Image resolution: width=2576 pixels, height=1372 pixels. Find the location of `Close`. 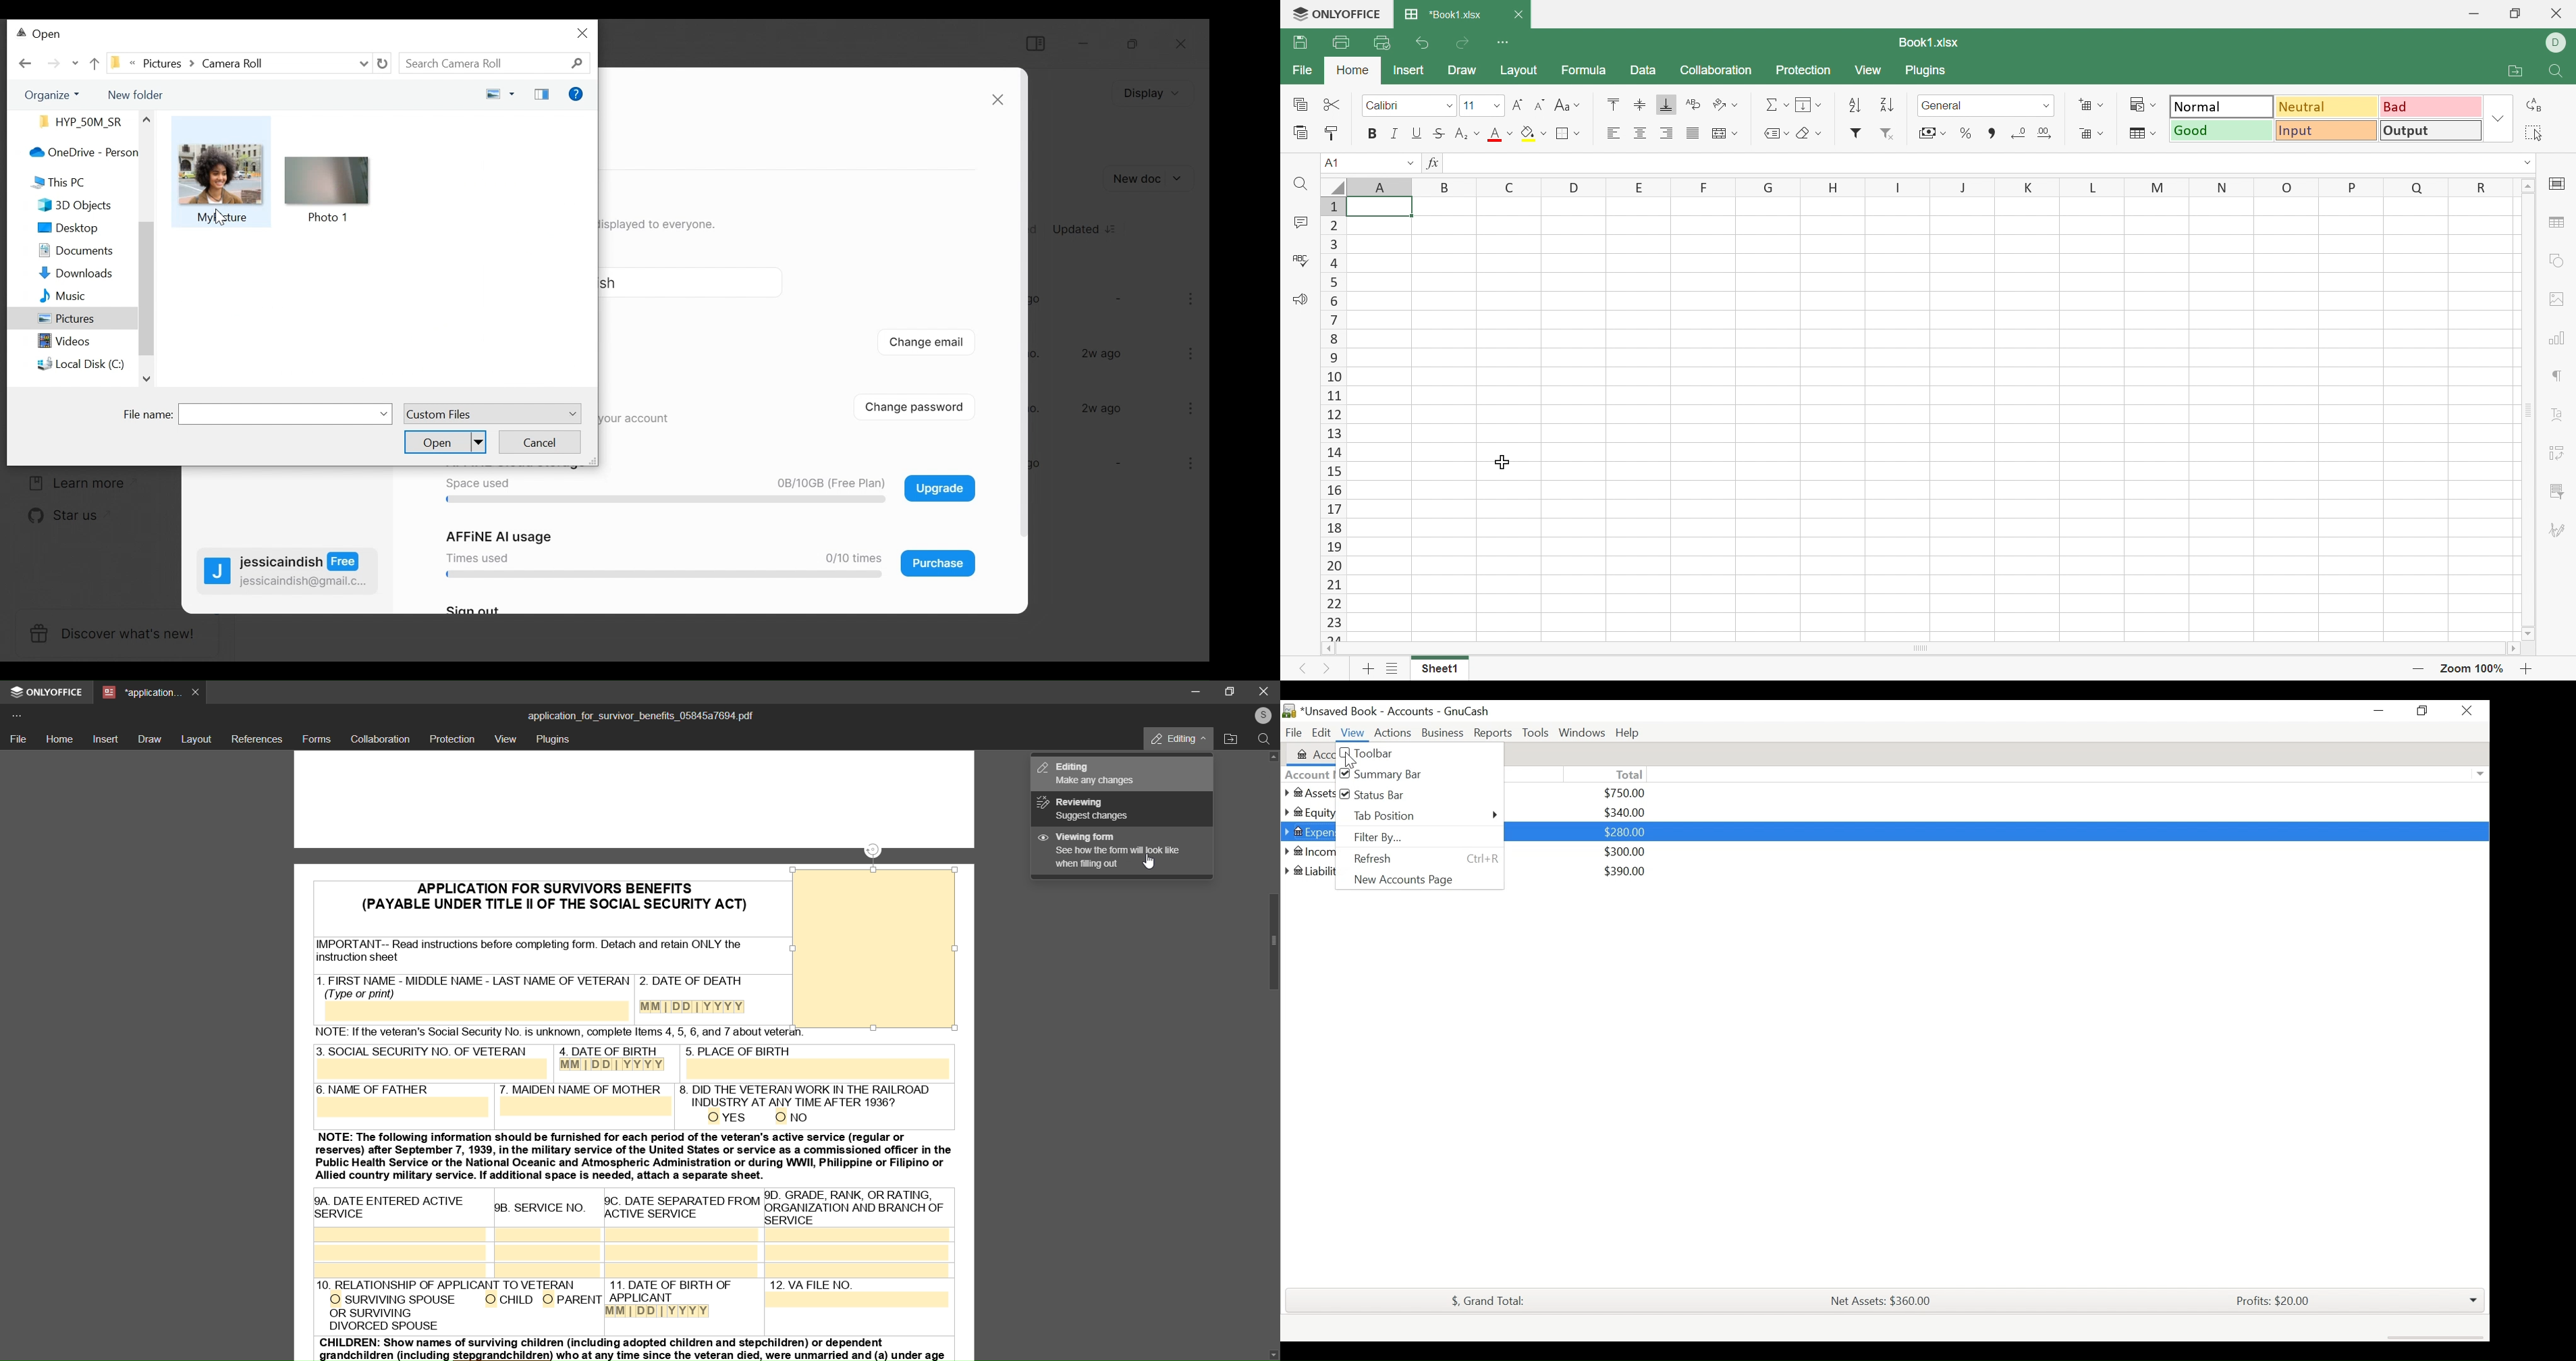

Close is located at coordinates (2559, 16).